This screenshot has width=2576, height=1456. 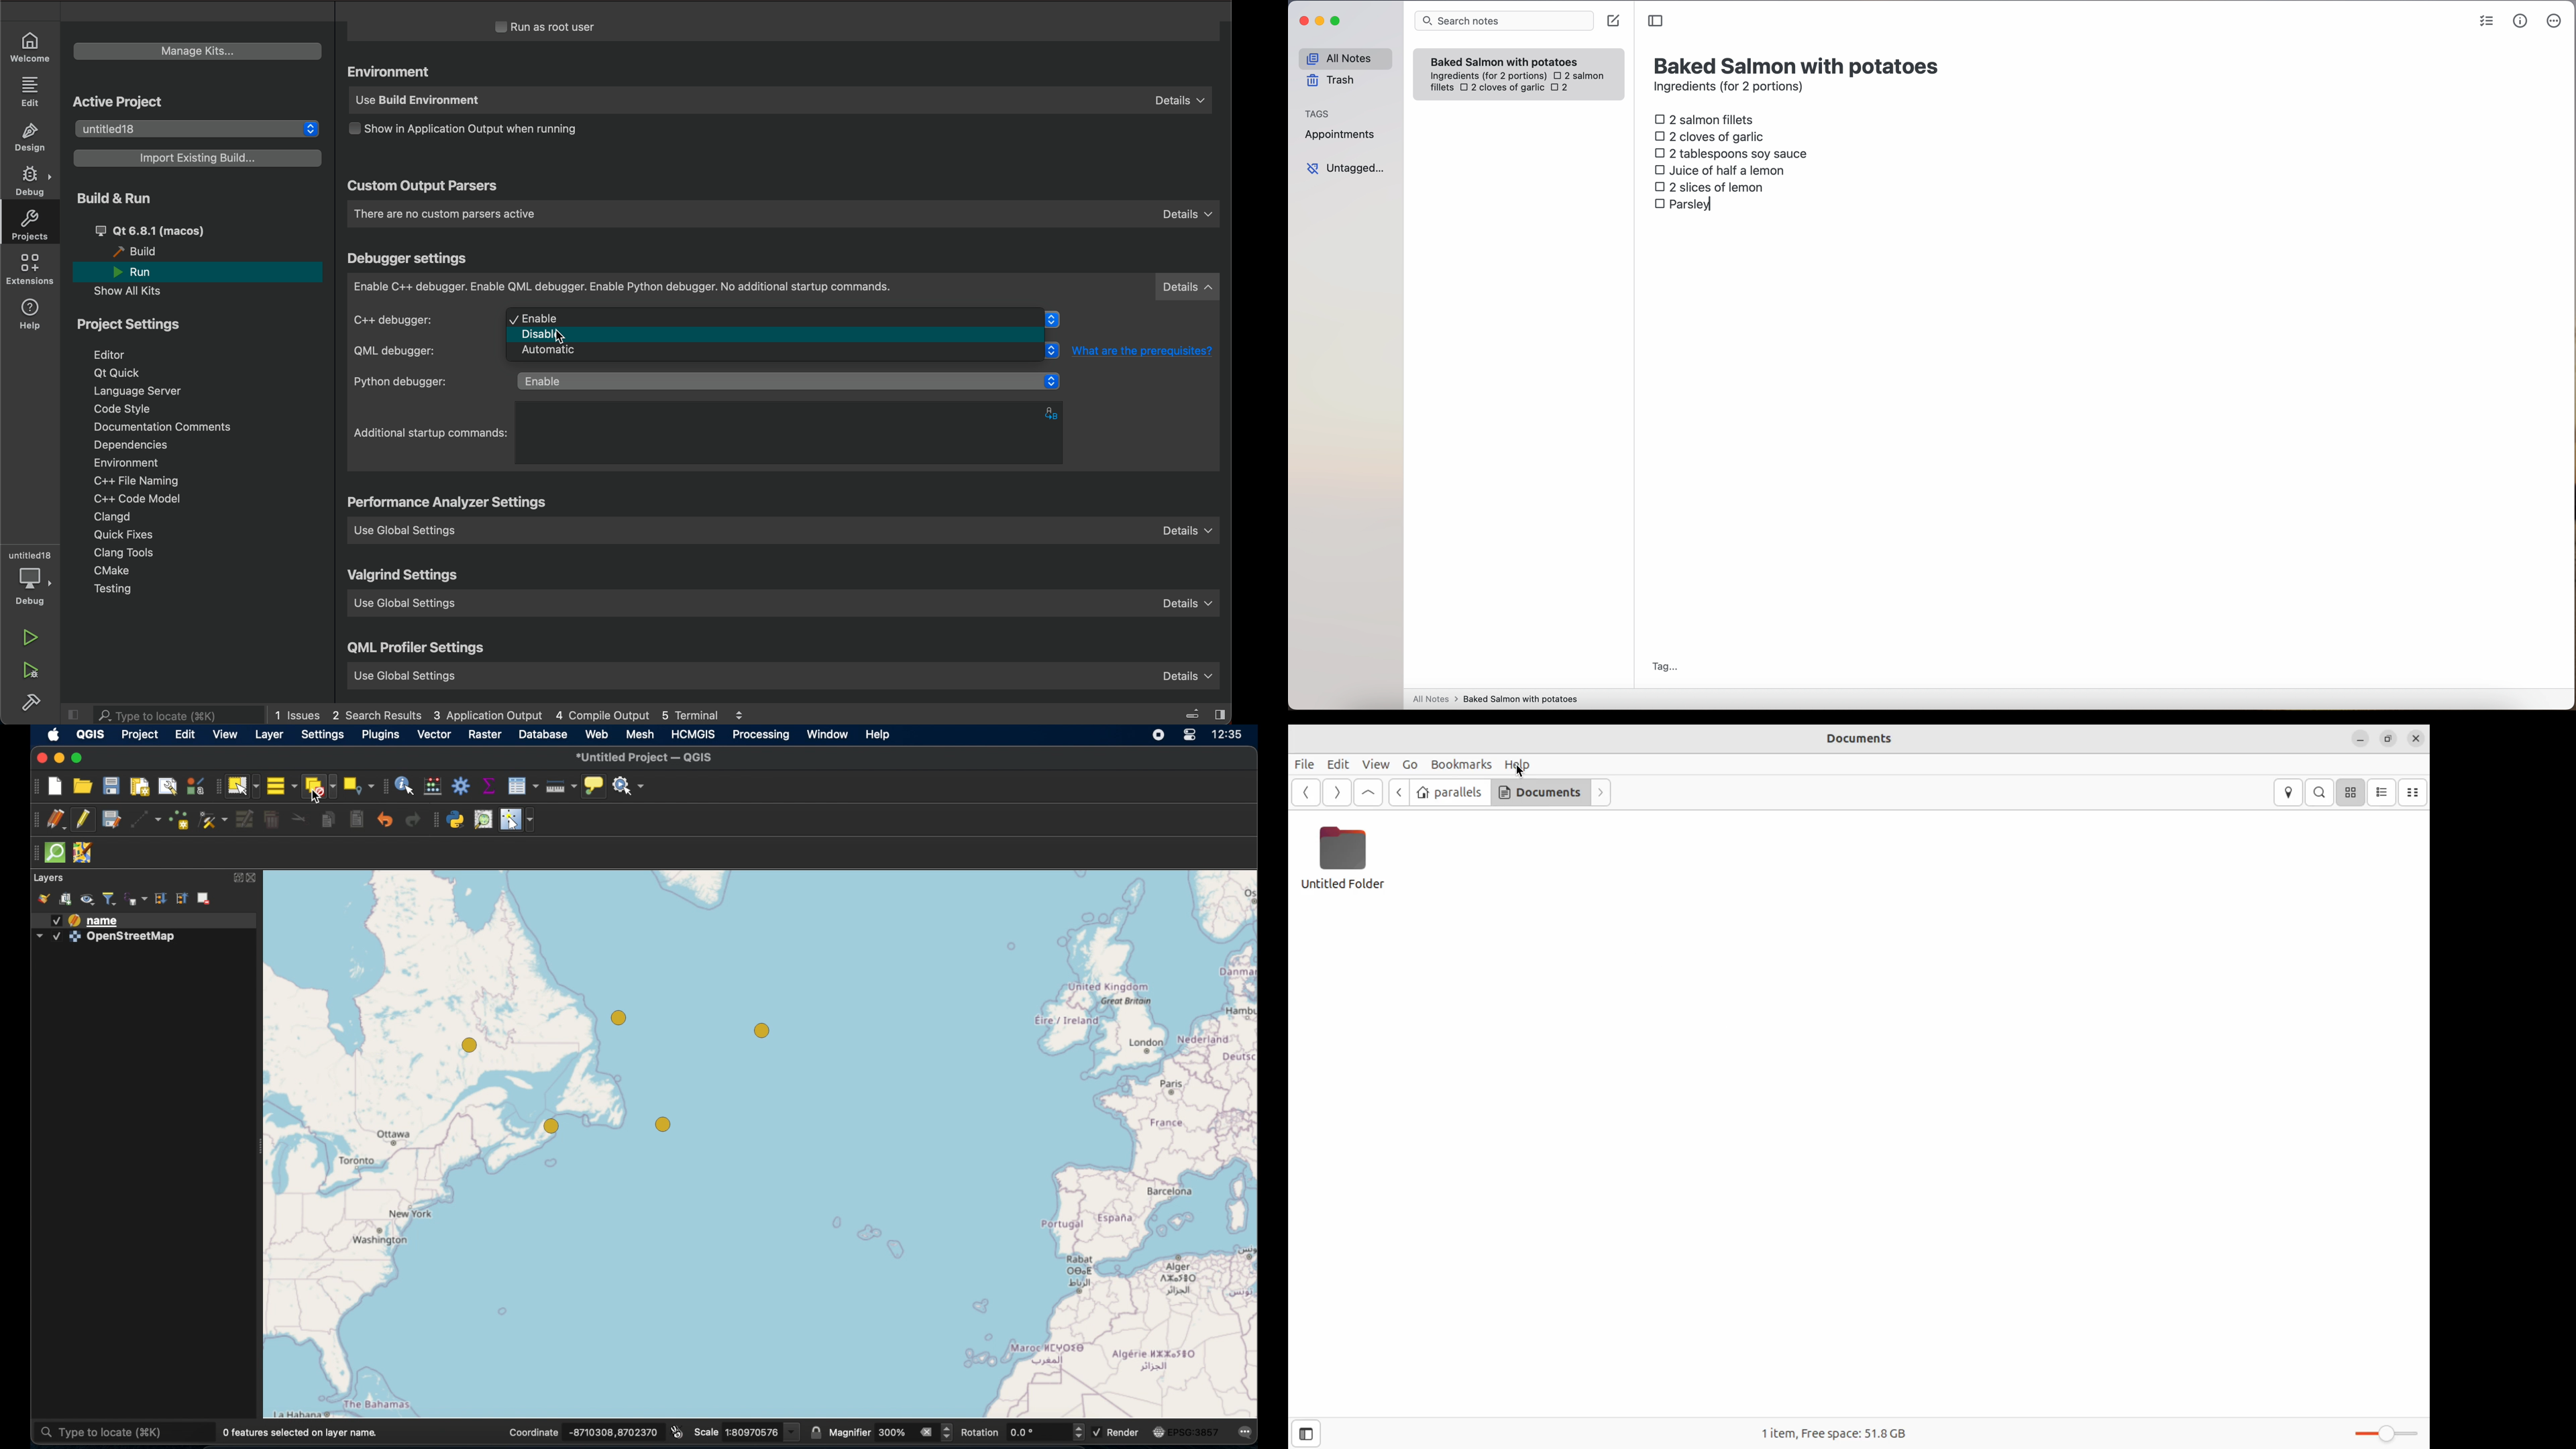 I want to click on web, so click(x=597, y=734).